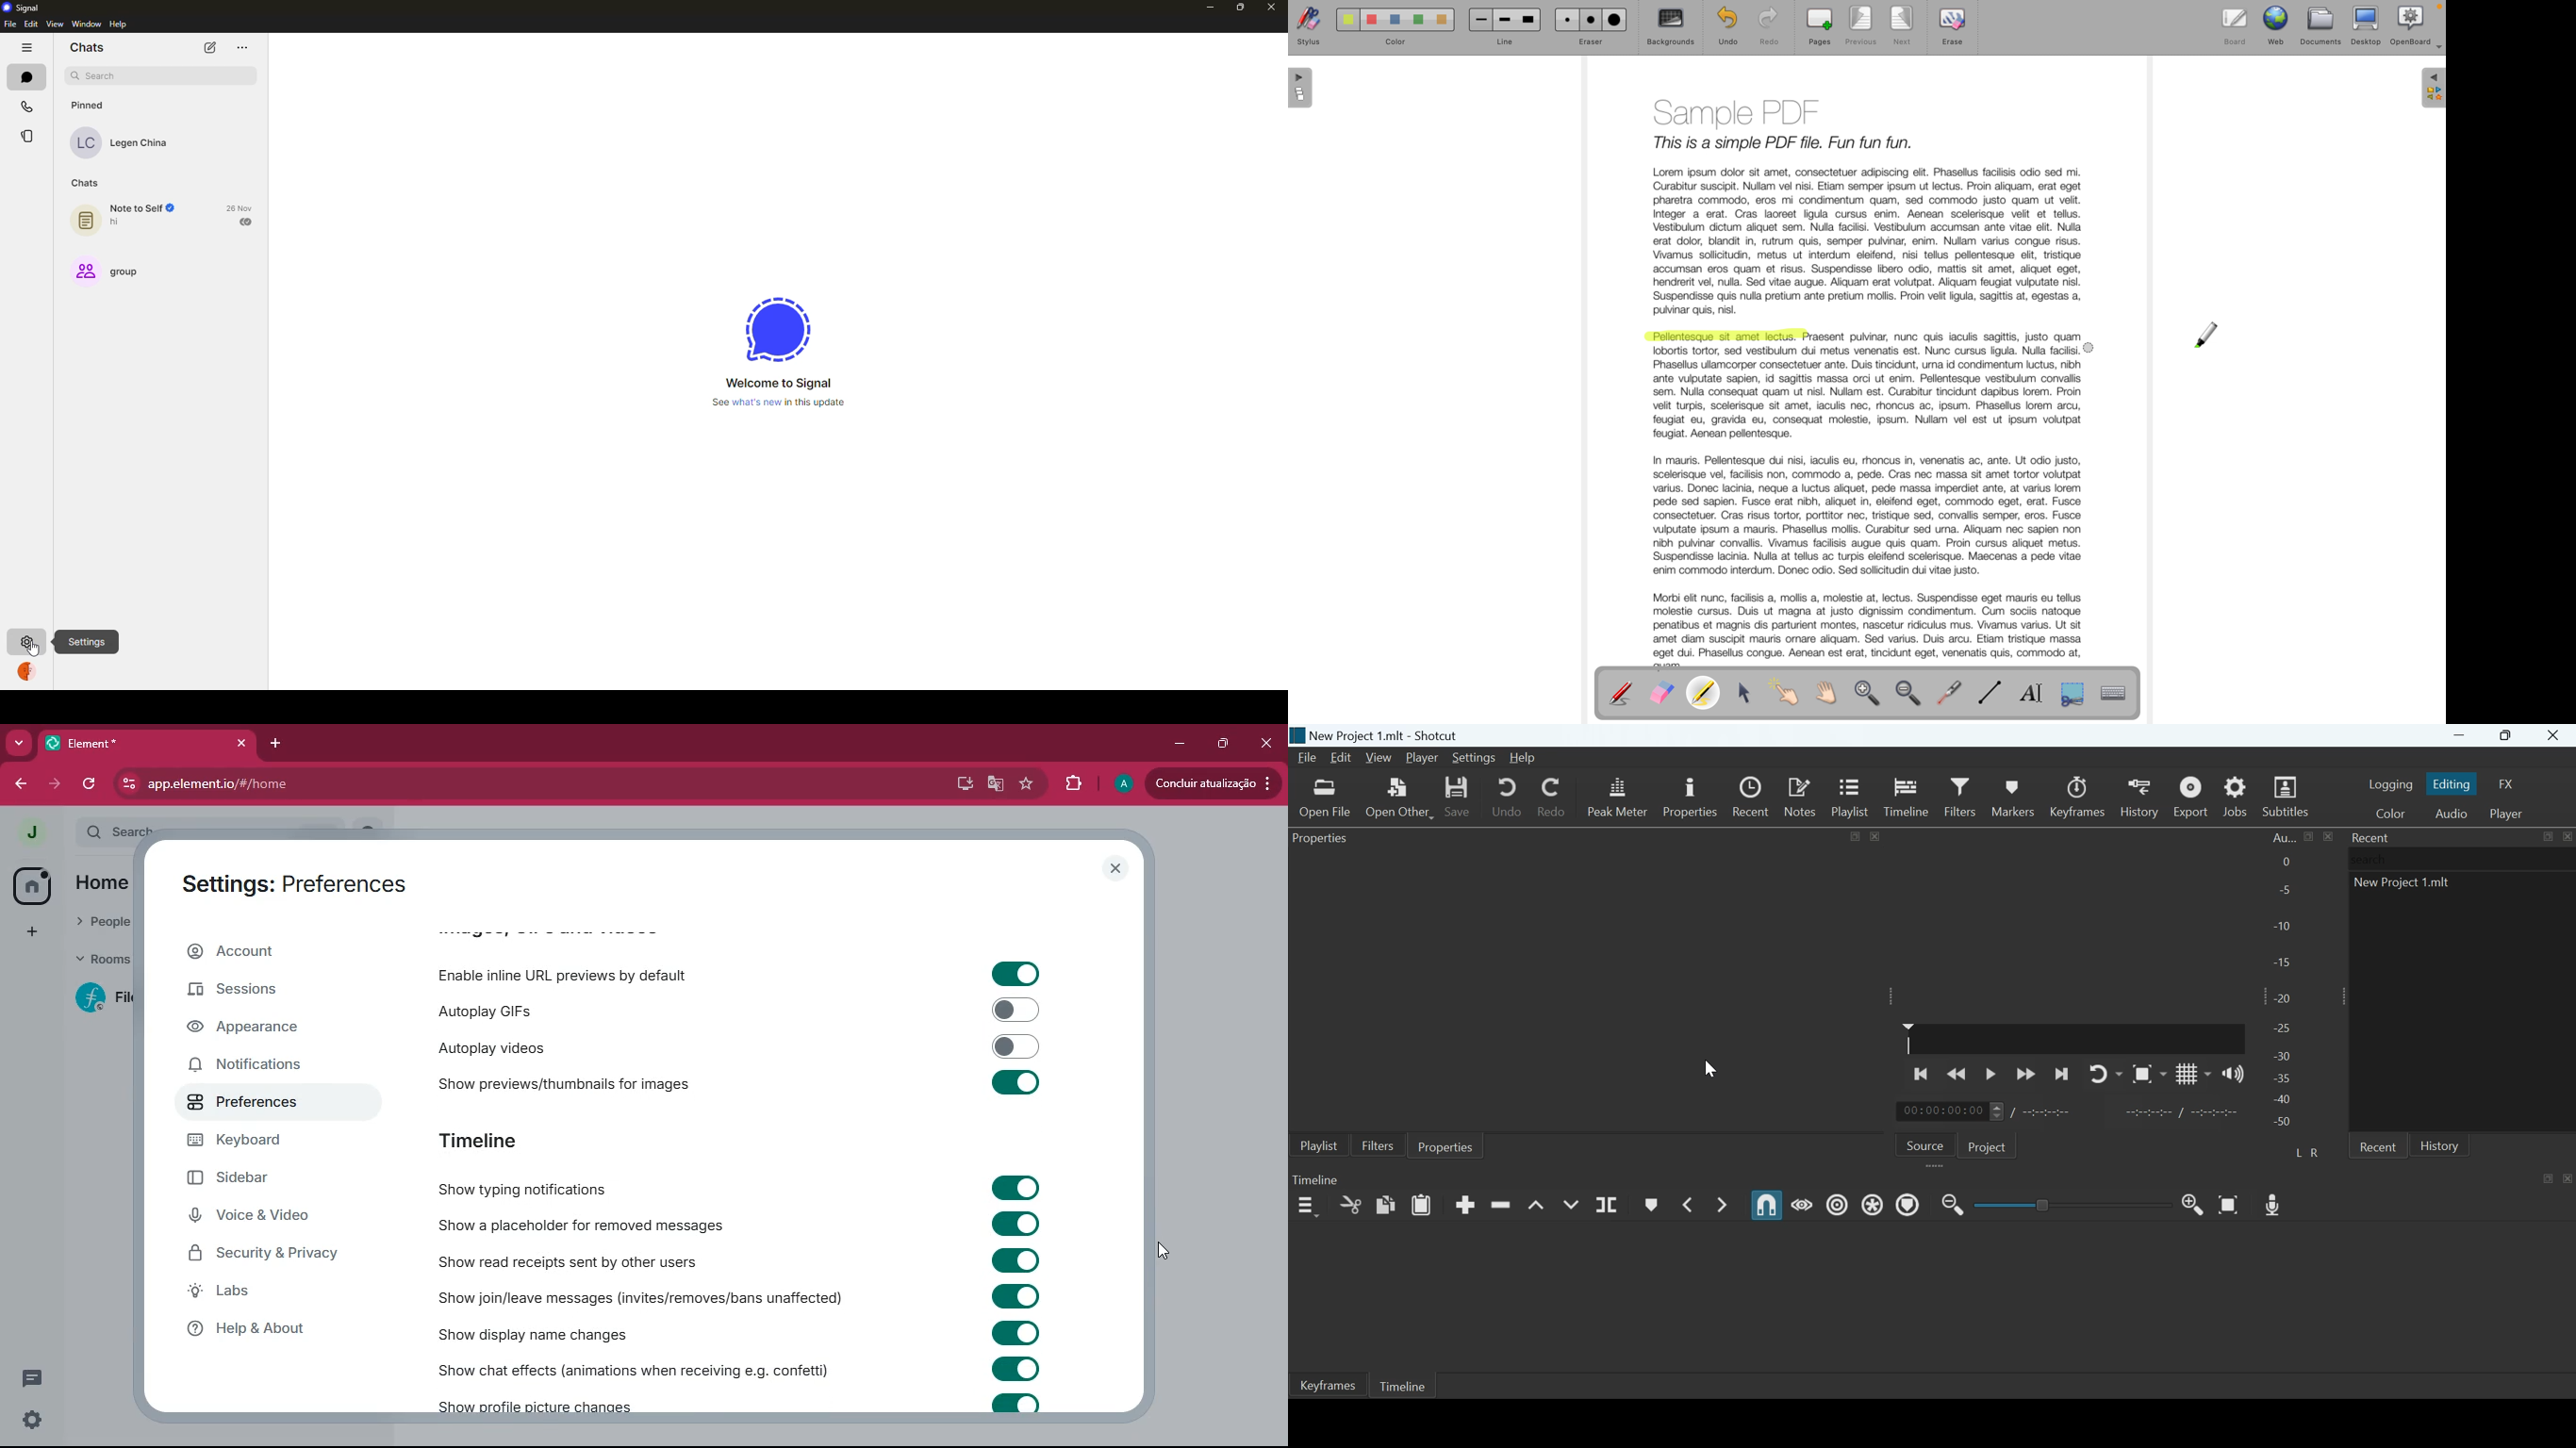 Image resolution: width=2576 pixels, height=1456 pixels. I want to click on enable inline URL previews by default, so click(569, 973).